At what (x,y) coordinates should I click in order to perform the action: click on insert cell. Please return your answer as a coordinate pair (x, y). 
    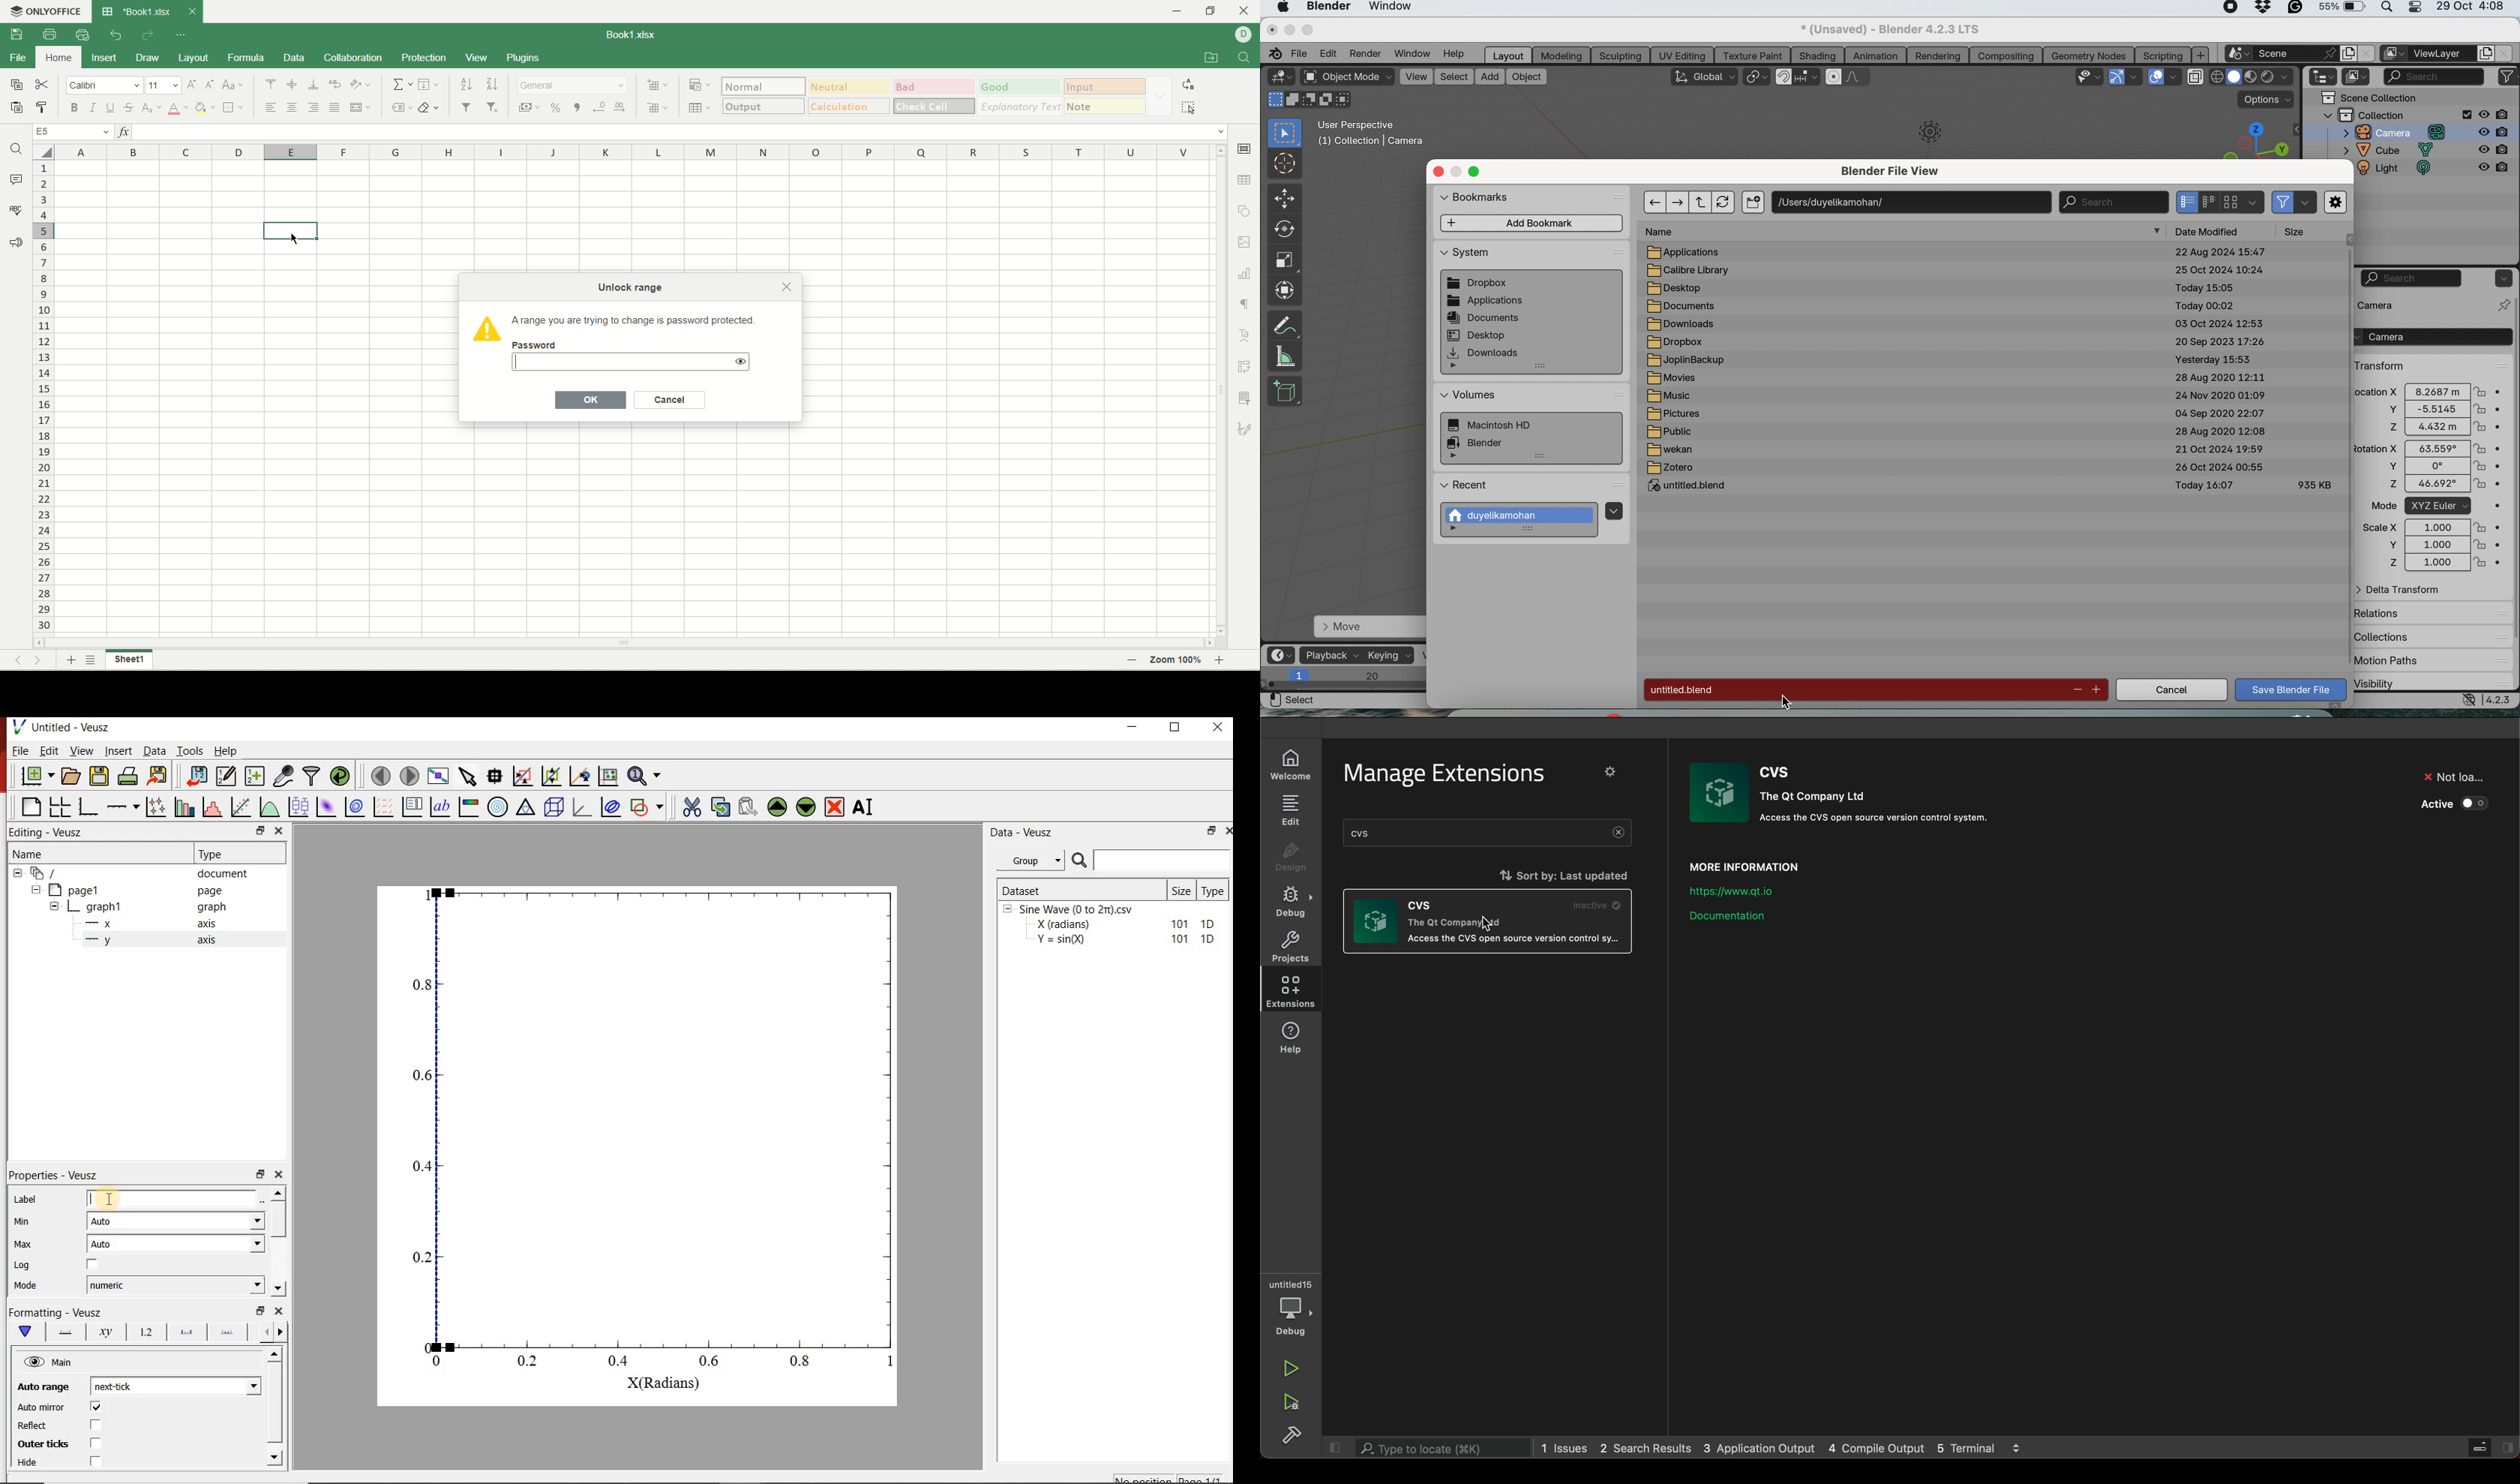
    Looking at the image, I should click on (658, 85).